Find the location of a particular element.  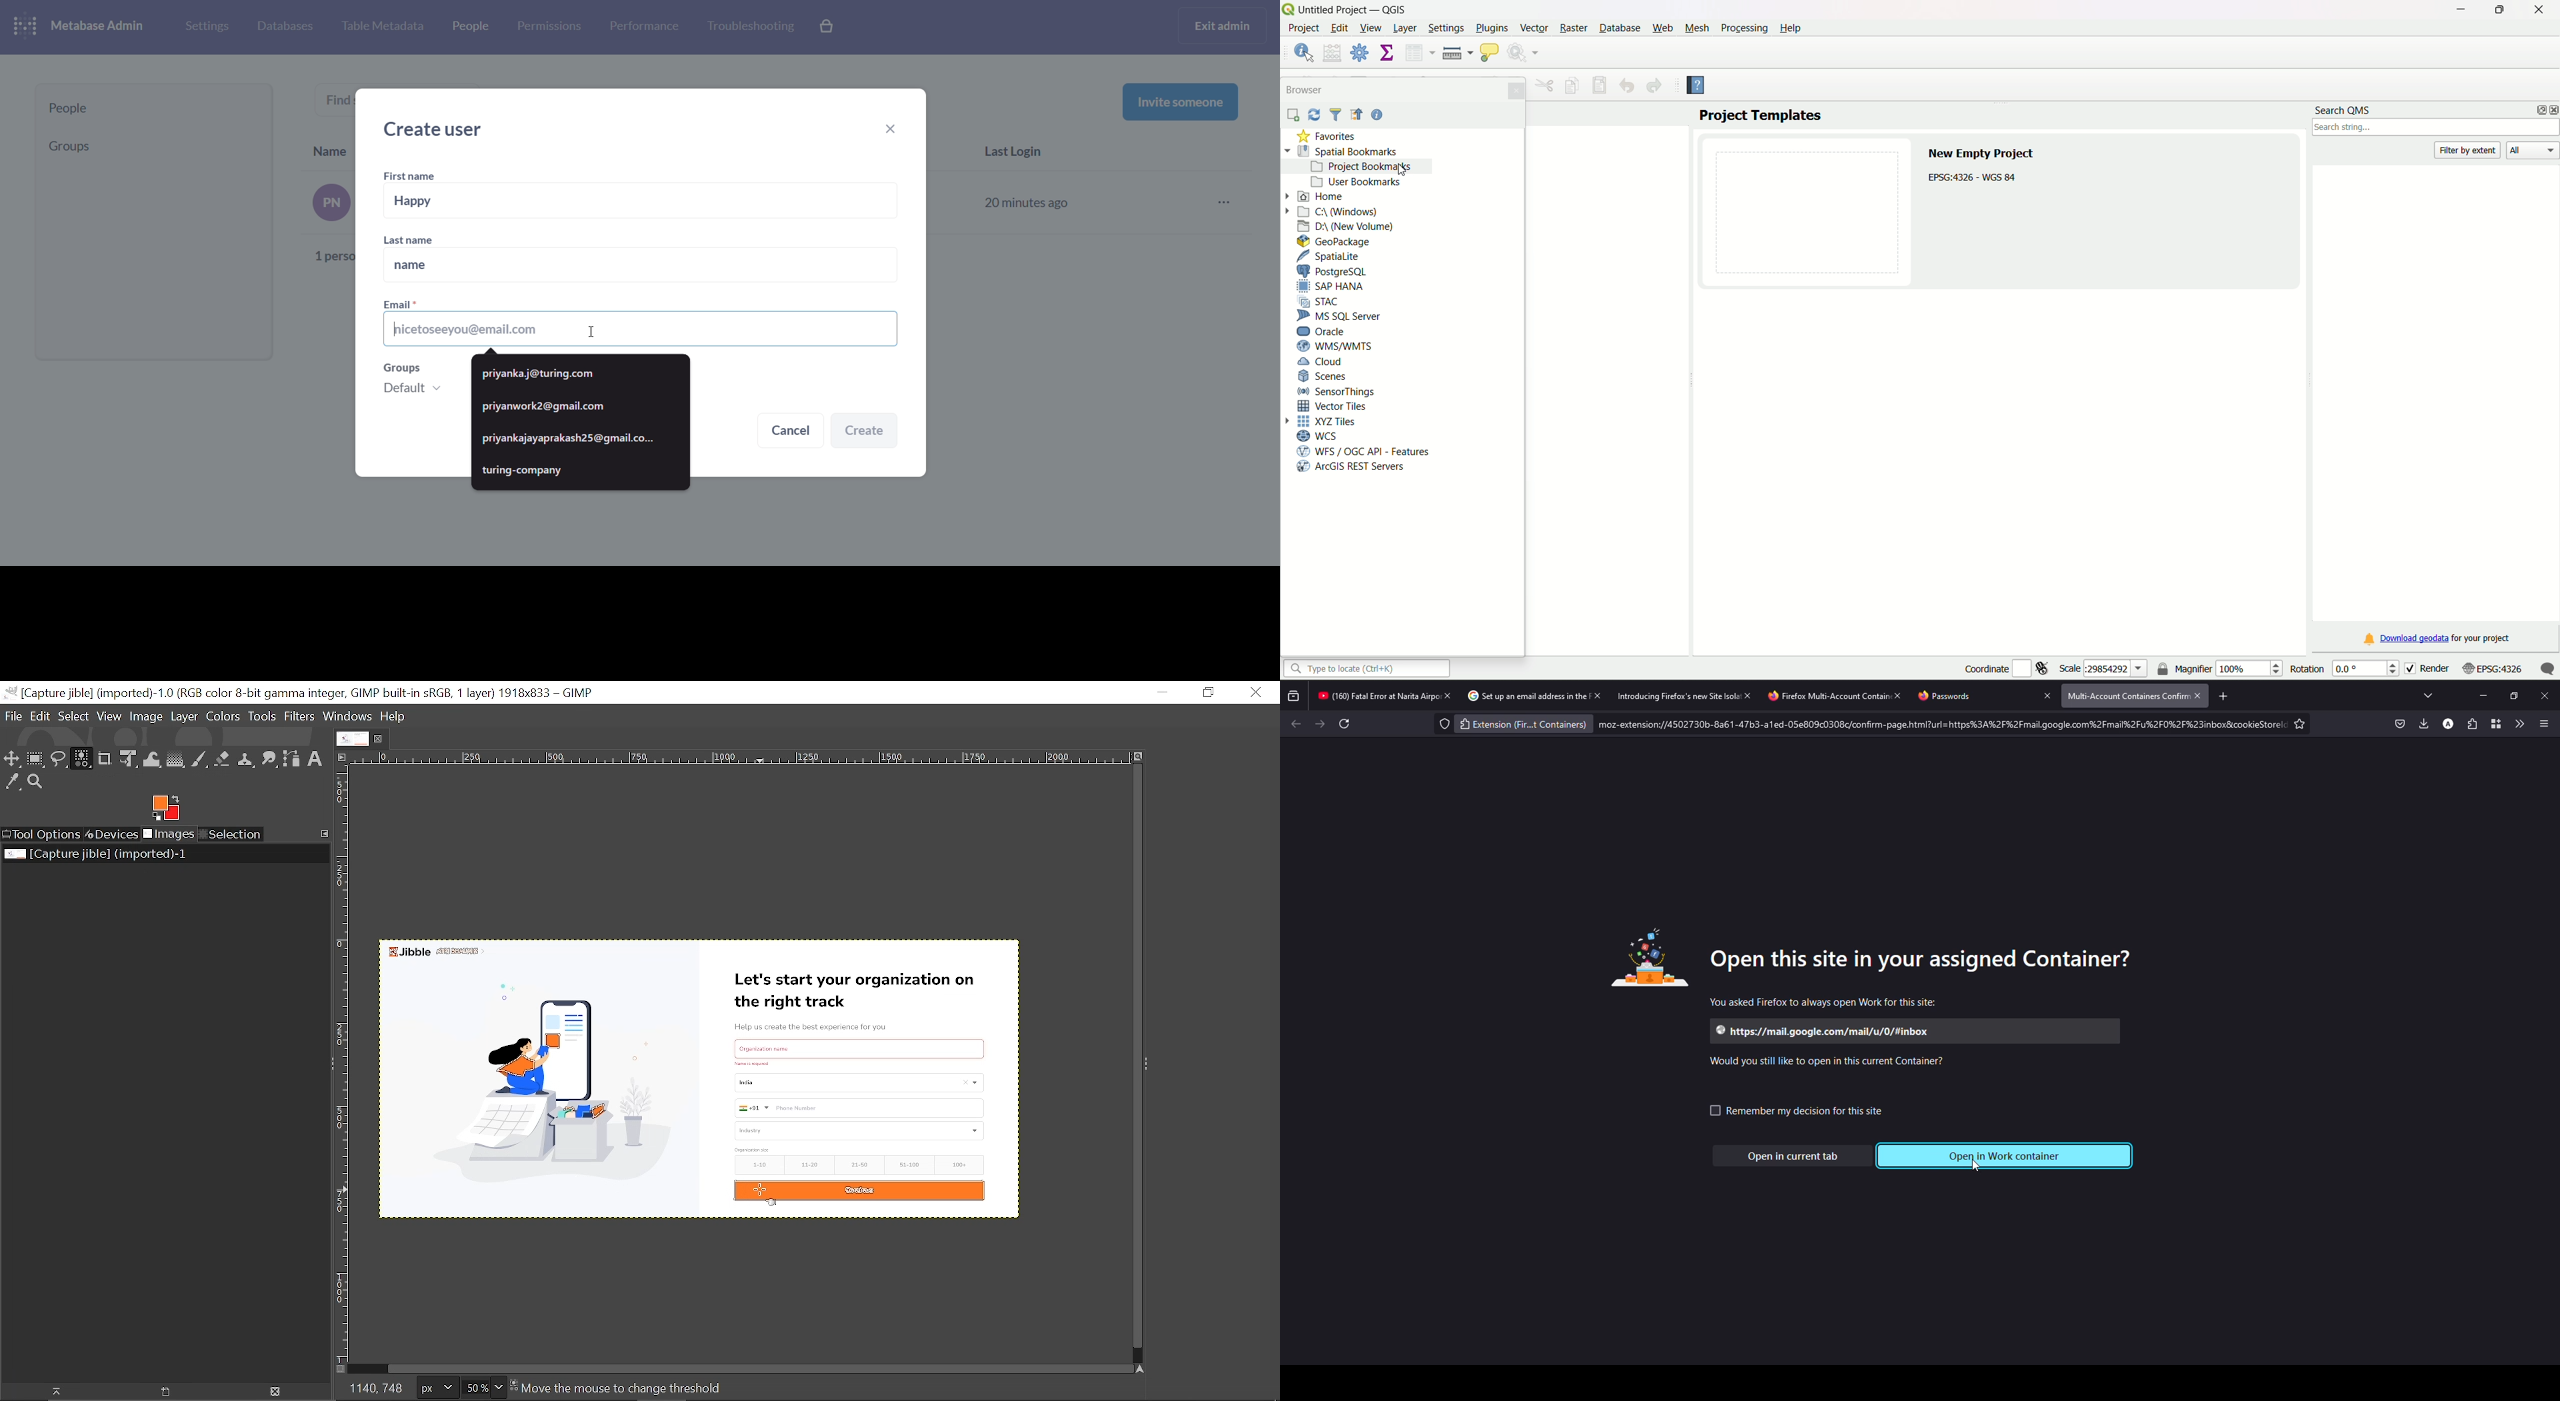

Clone tool is located at coordinates (245, 759).